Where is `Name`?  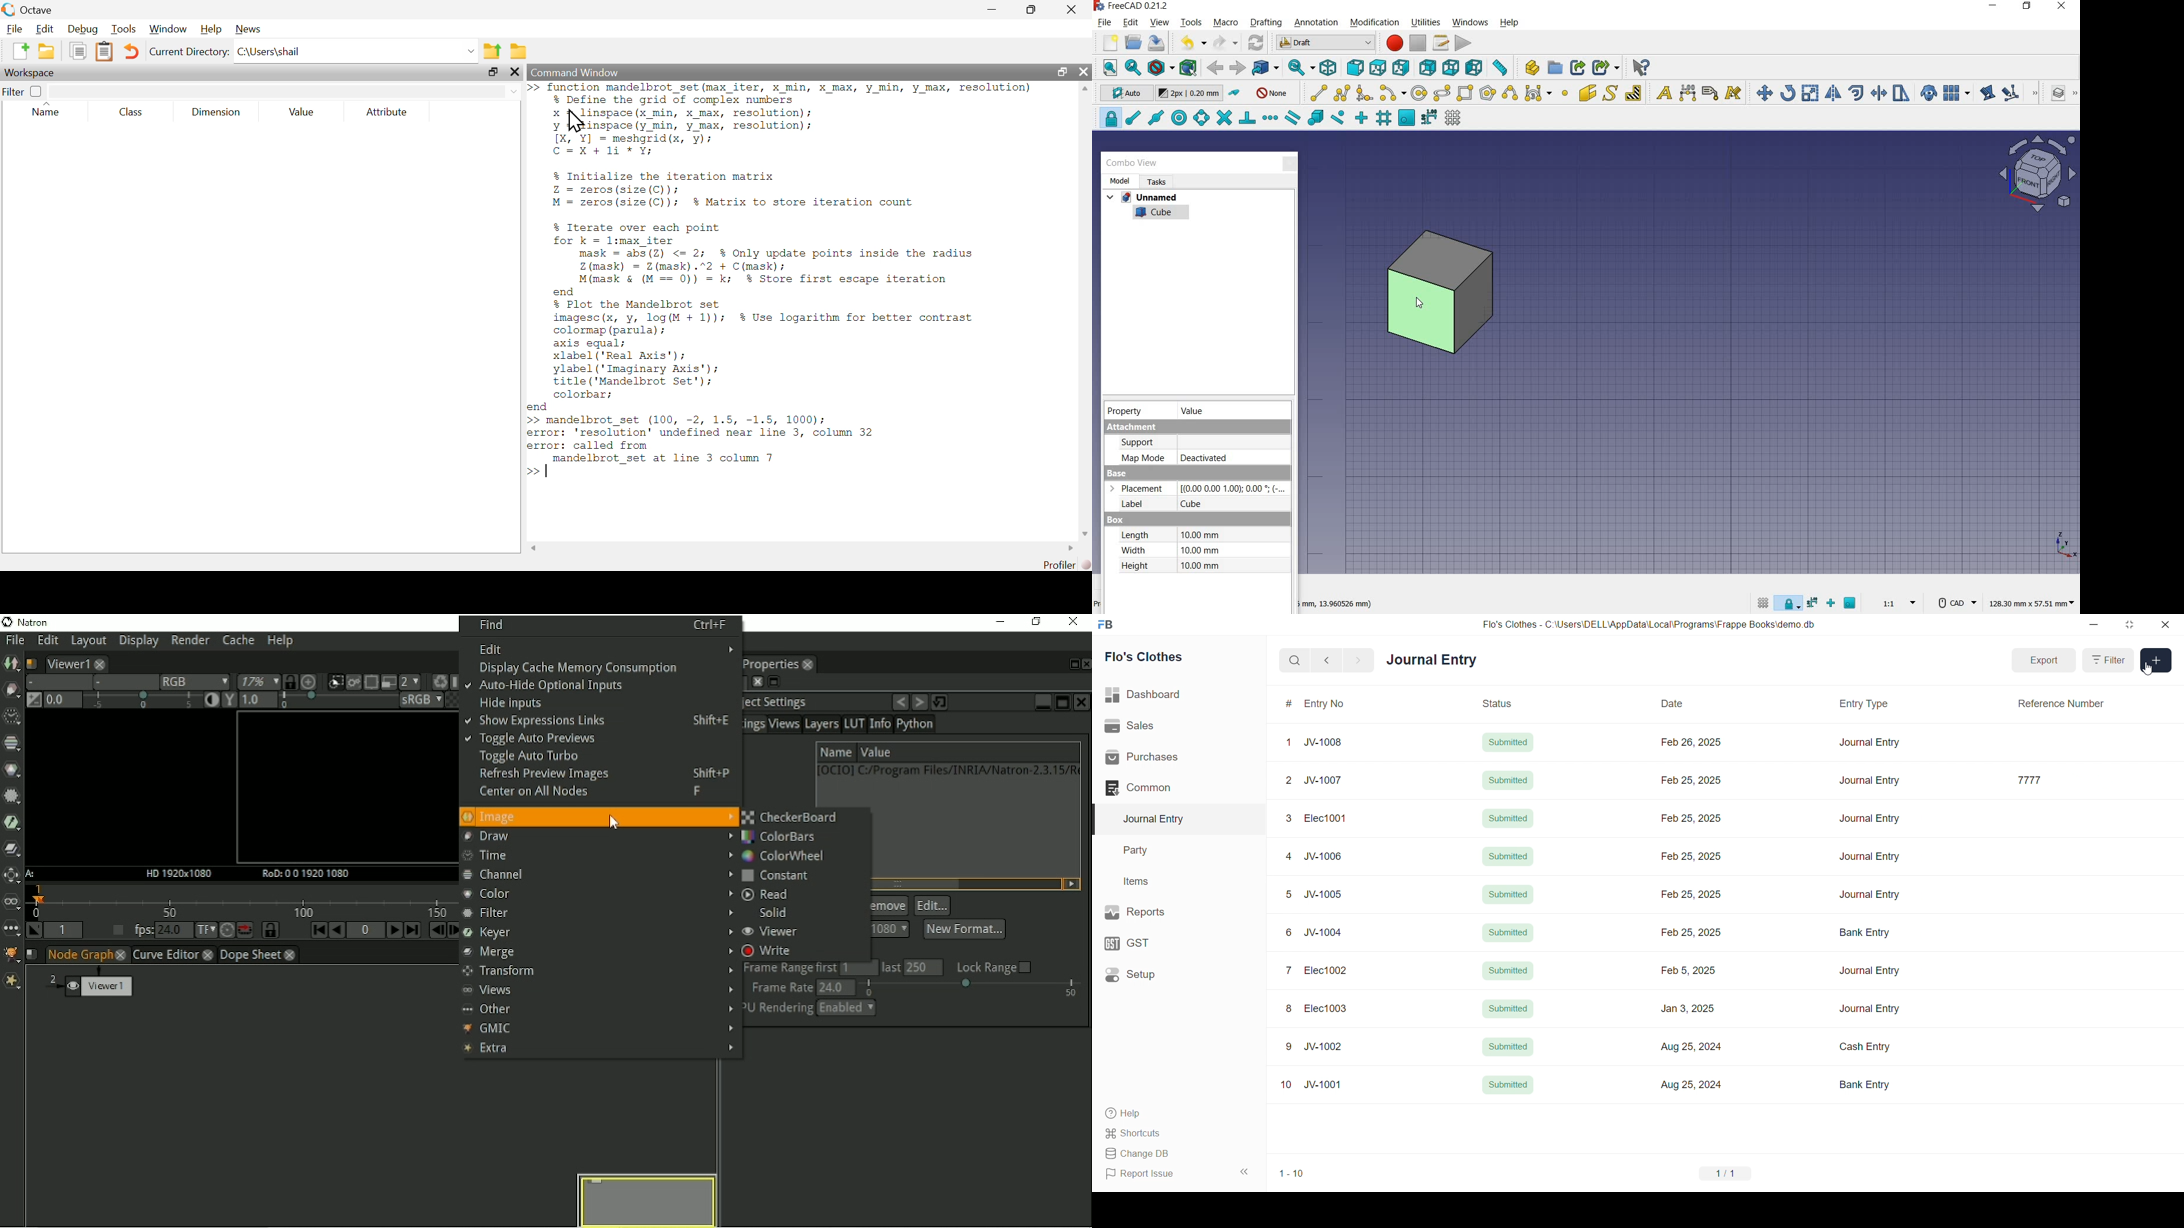 Name is located at coordinates (51, 110).